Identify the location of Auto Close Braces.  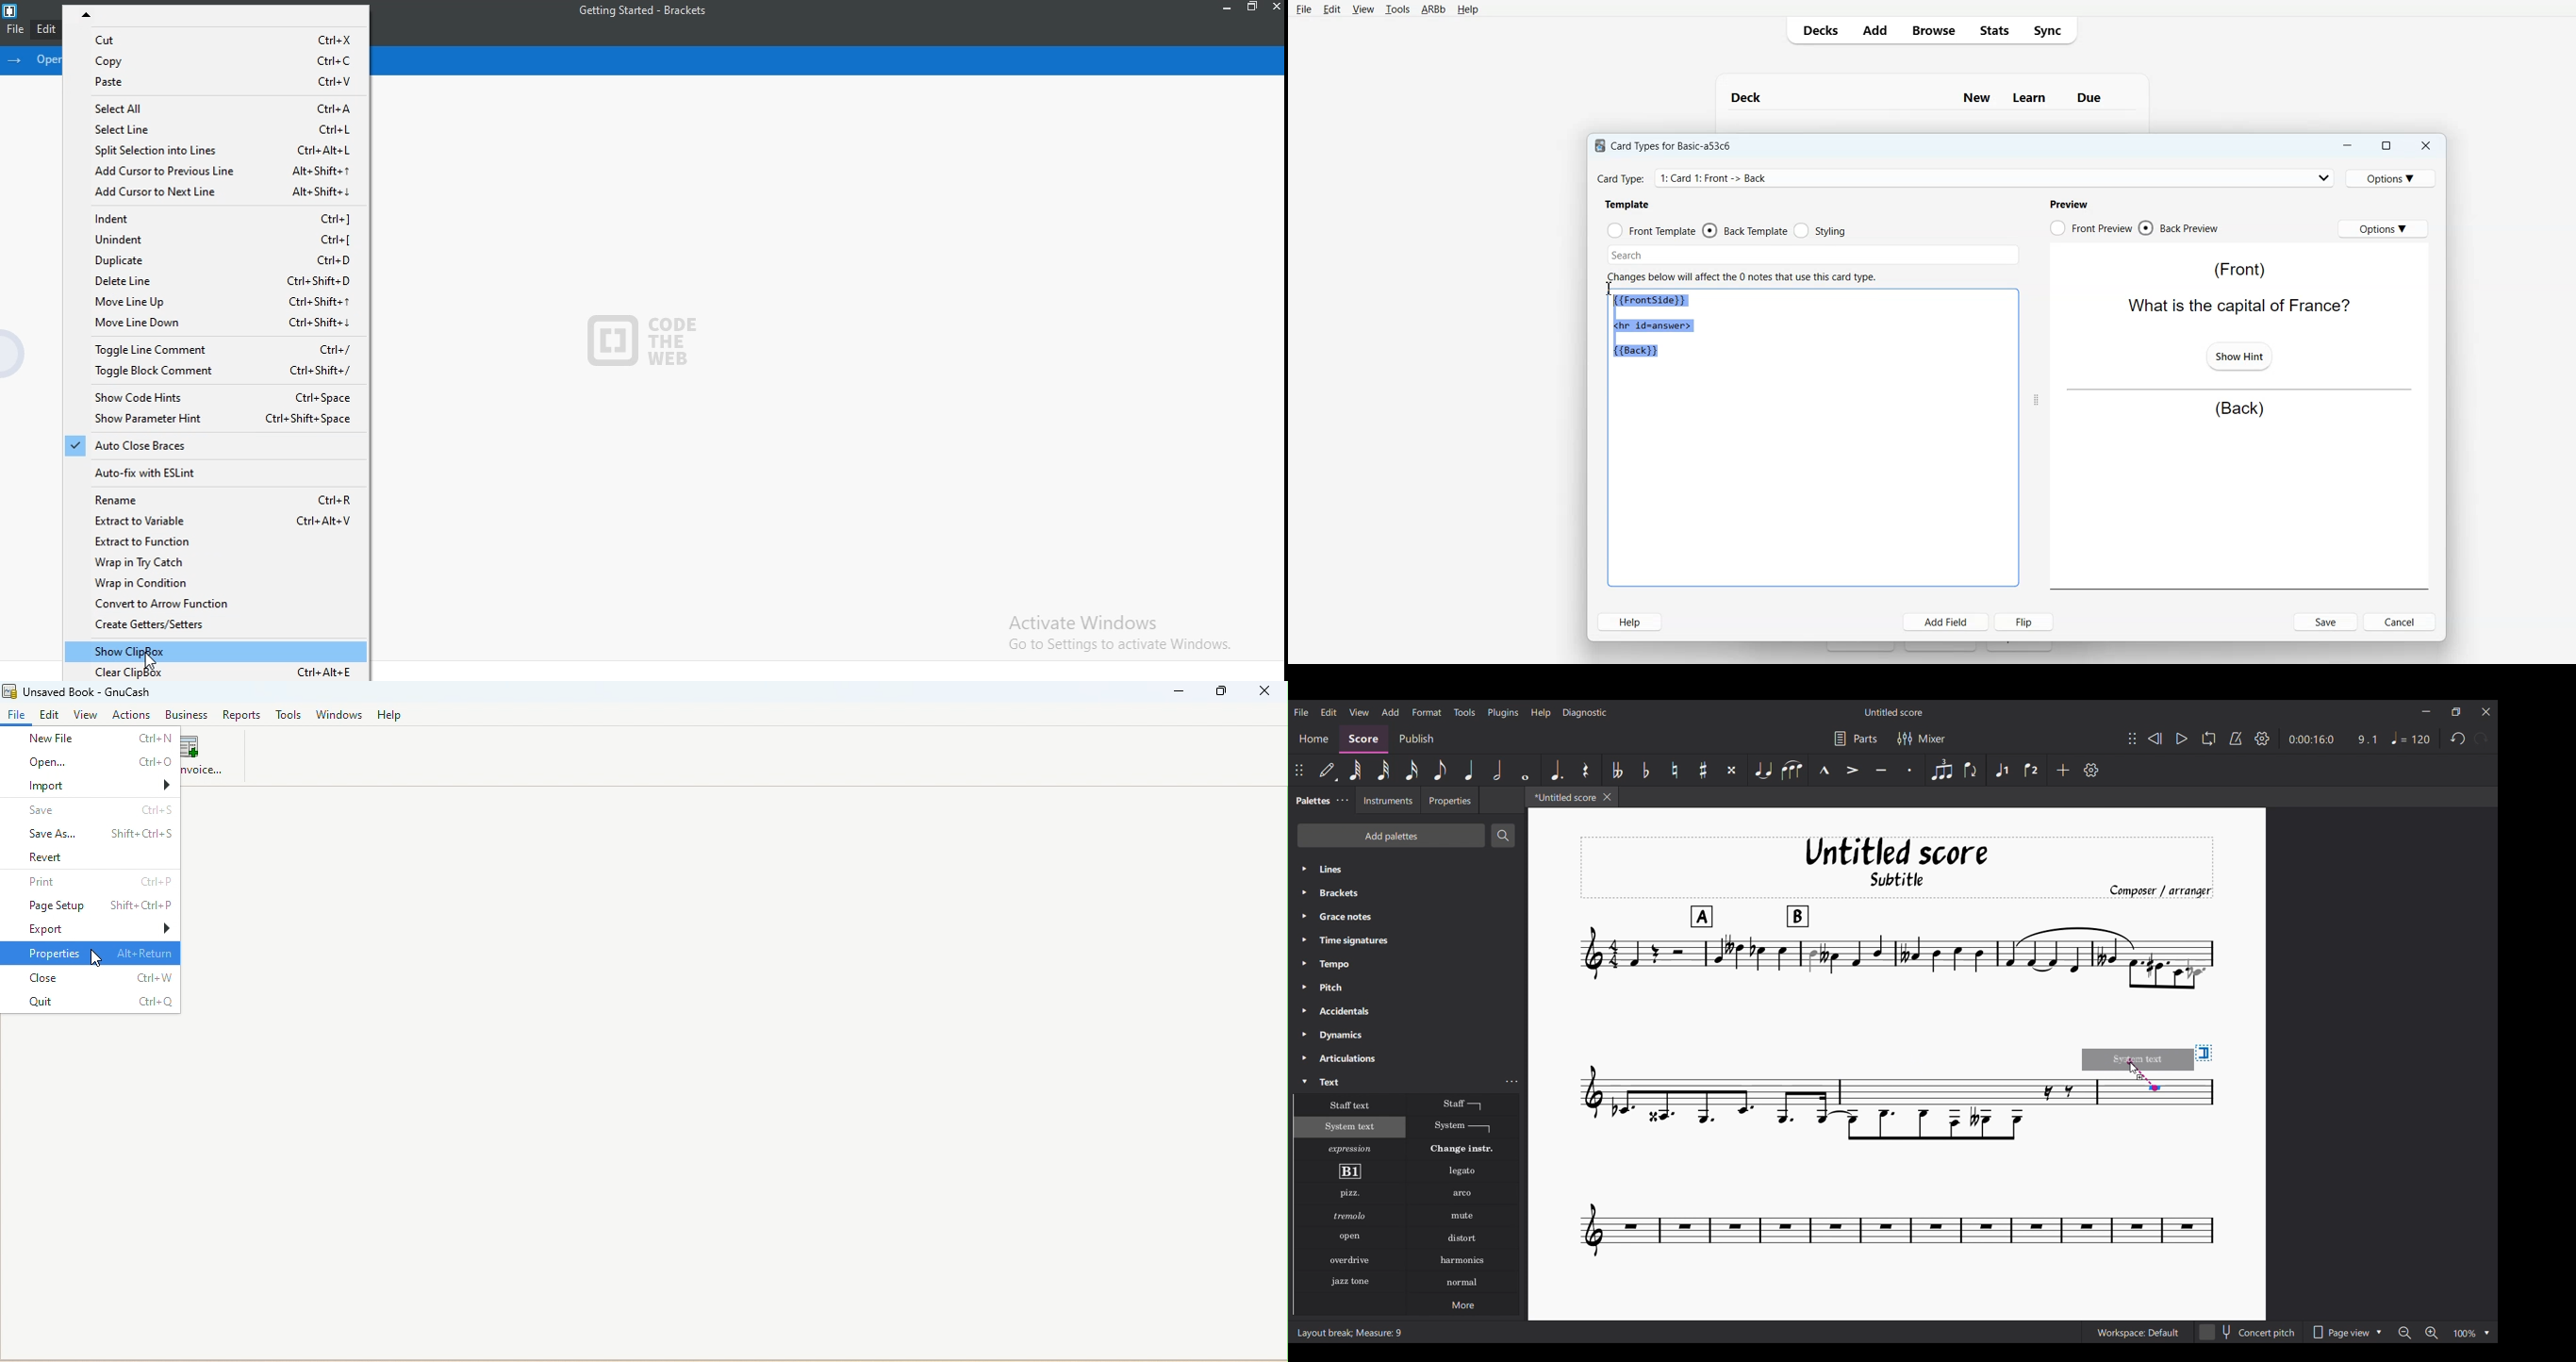
(211, 447).